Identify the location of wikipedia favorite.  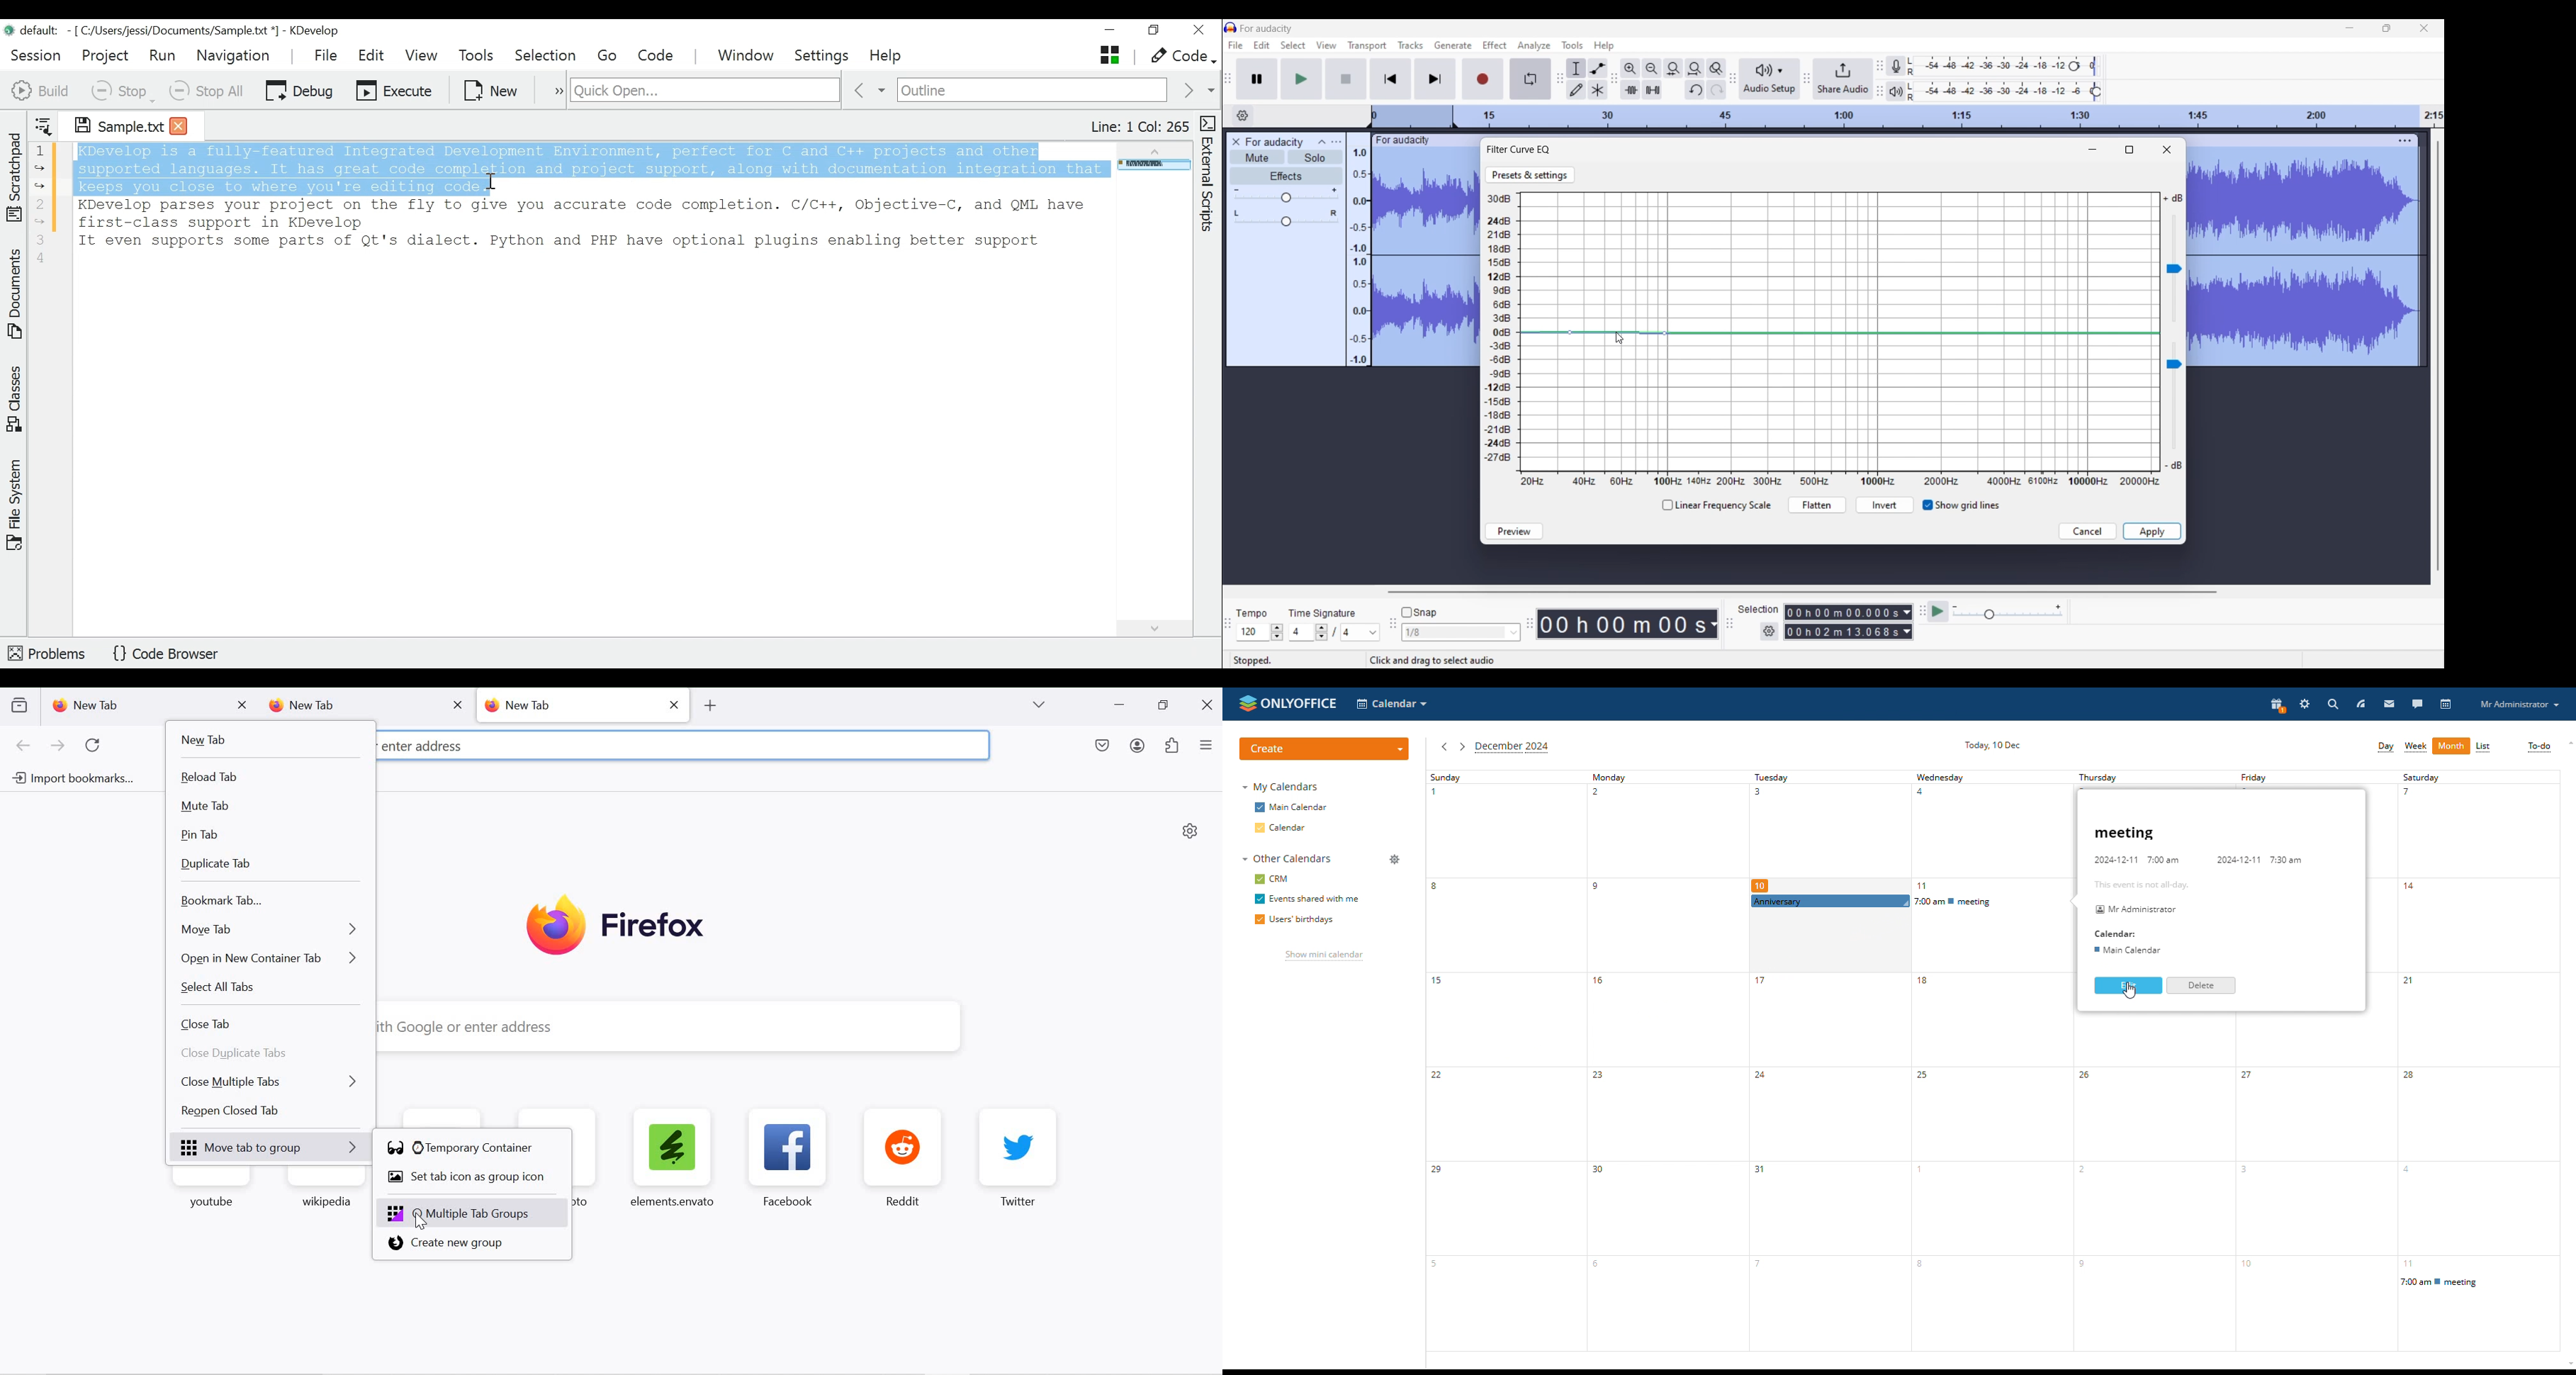
(325, 1193).